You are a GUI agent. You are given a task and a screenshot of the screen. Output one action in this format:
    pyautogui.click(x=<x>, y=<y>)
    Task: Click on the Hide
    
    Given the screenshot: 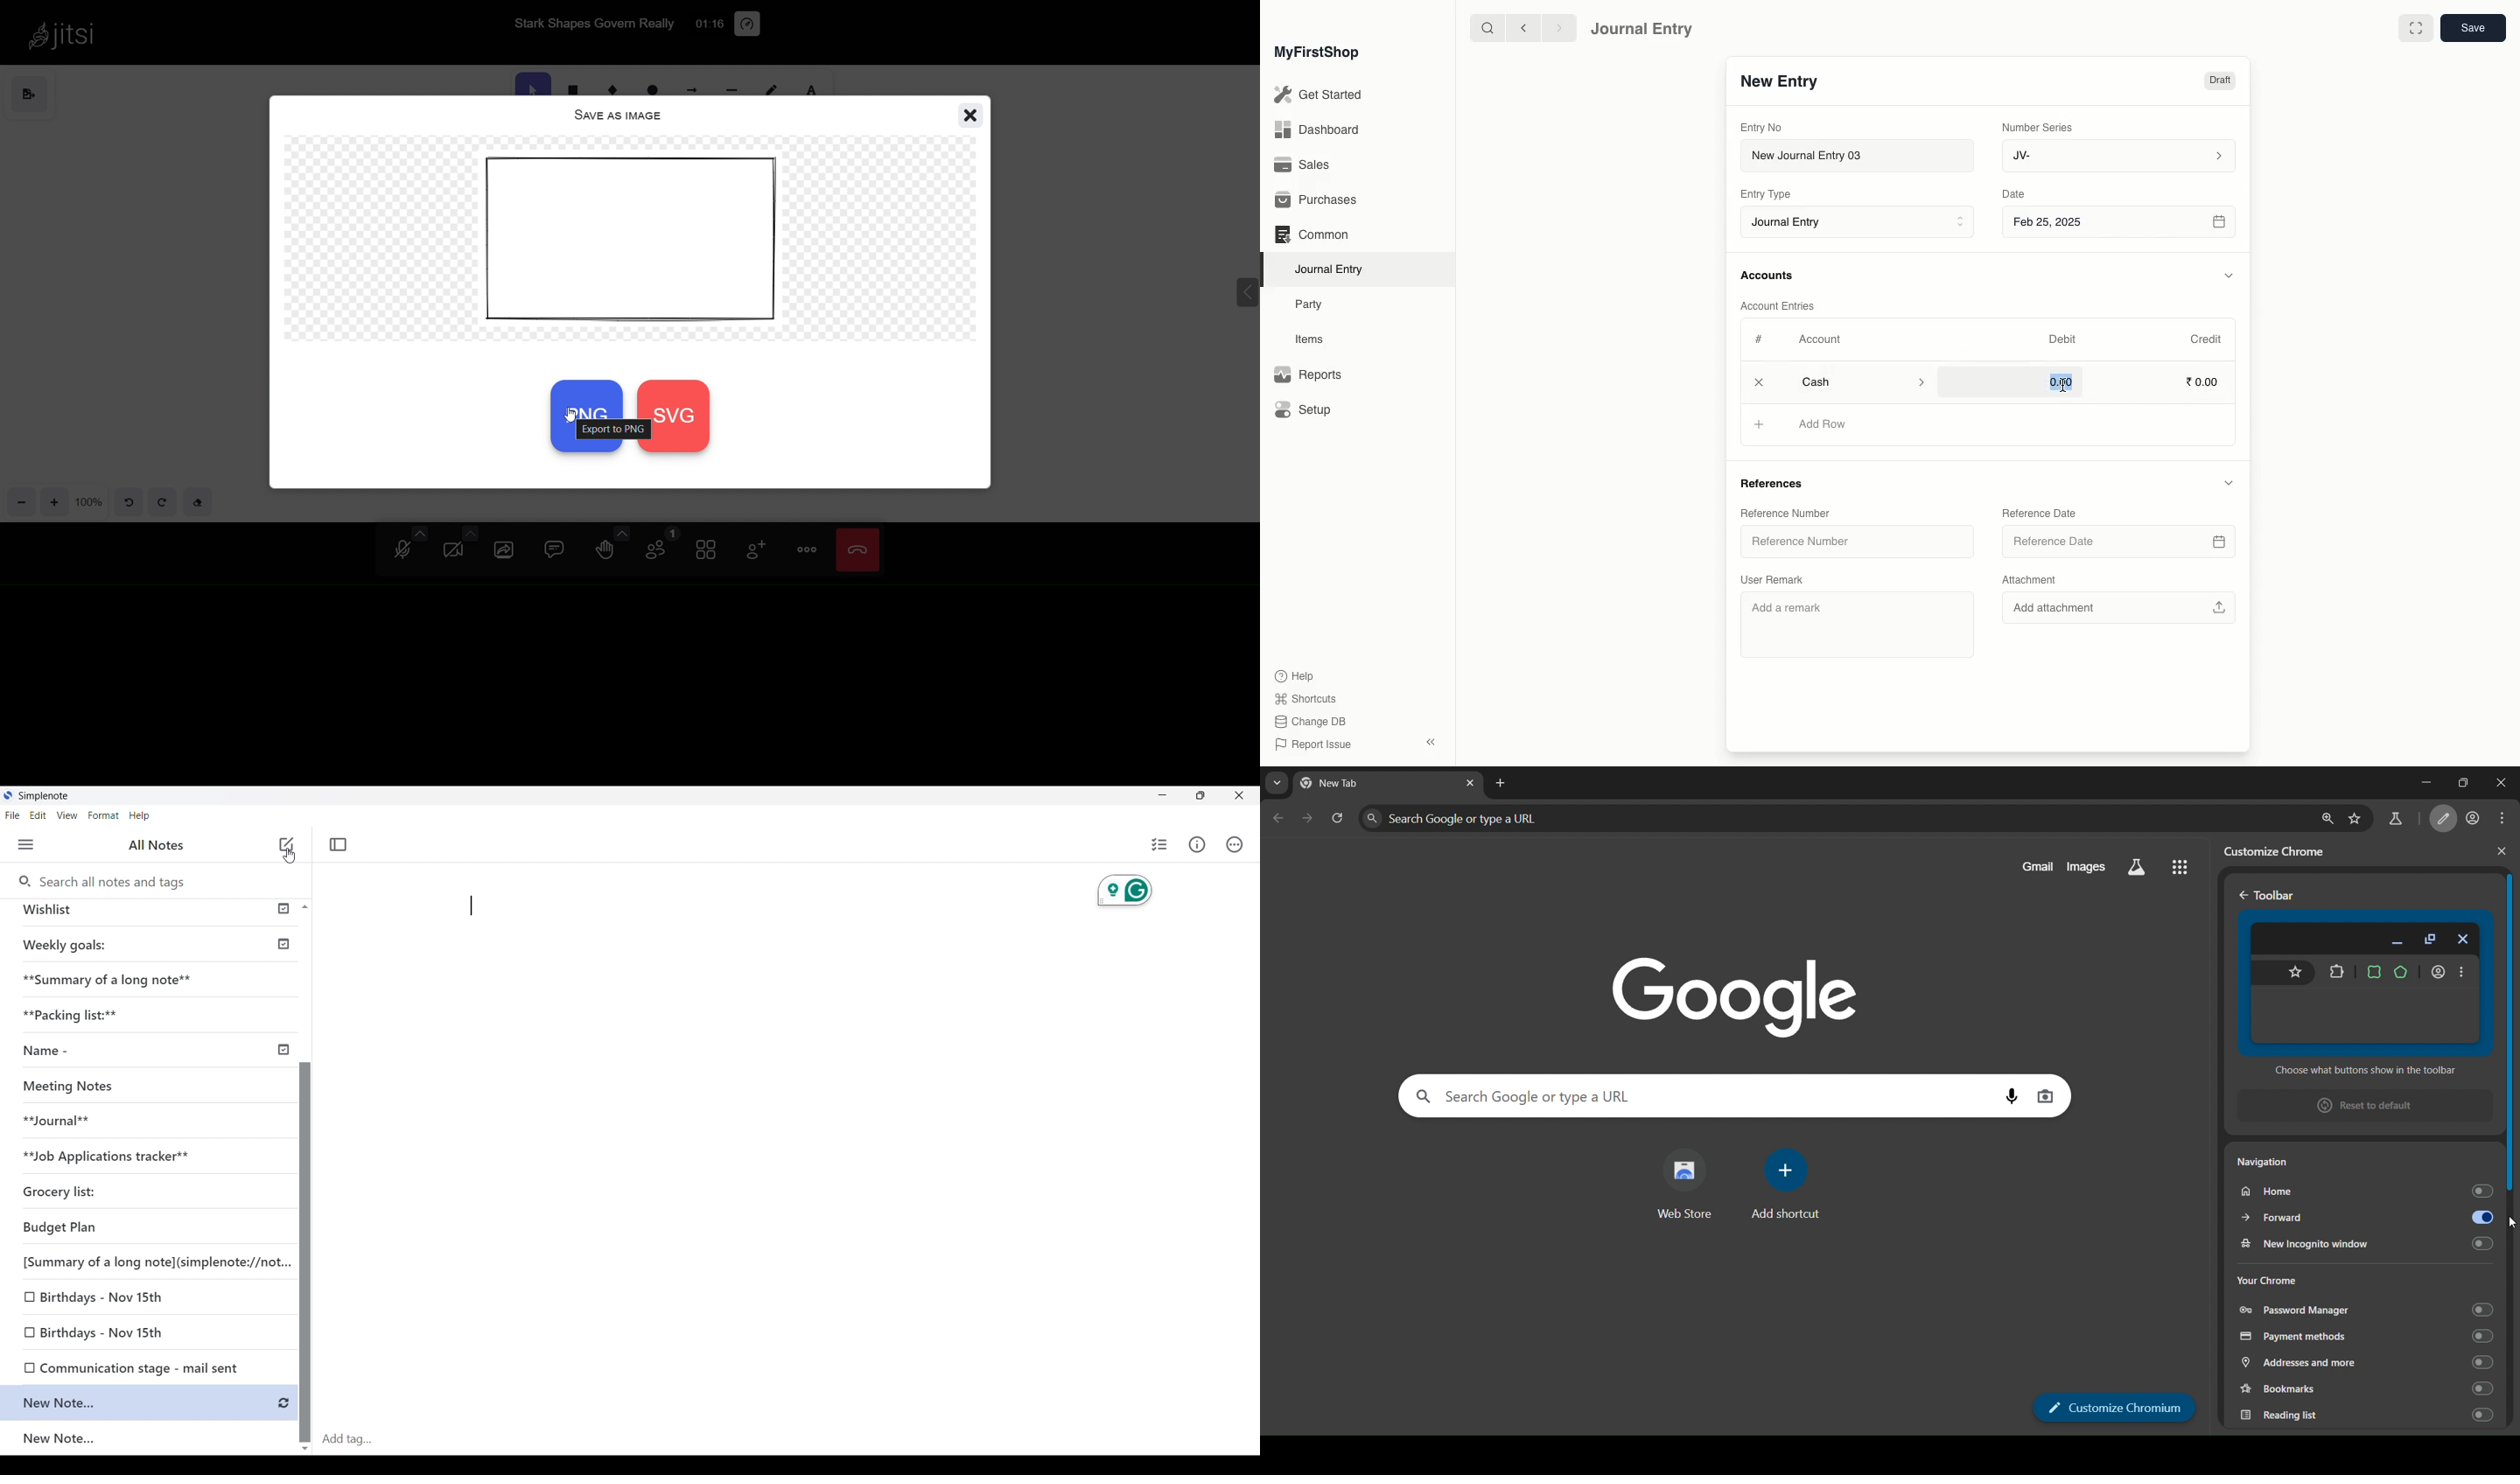 What is the action you would take?
    pyautogui.click(x=2228, y=483)
    